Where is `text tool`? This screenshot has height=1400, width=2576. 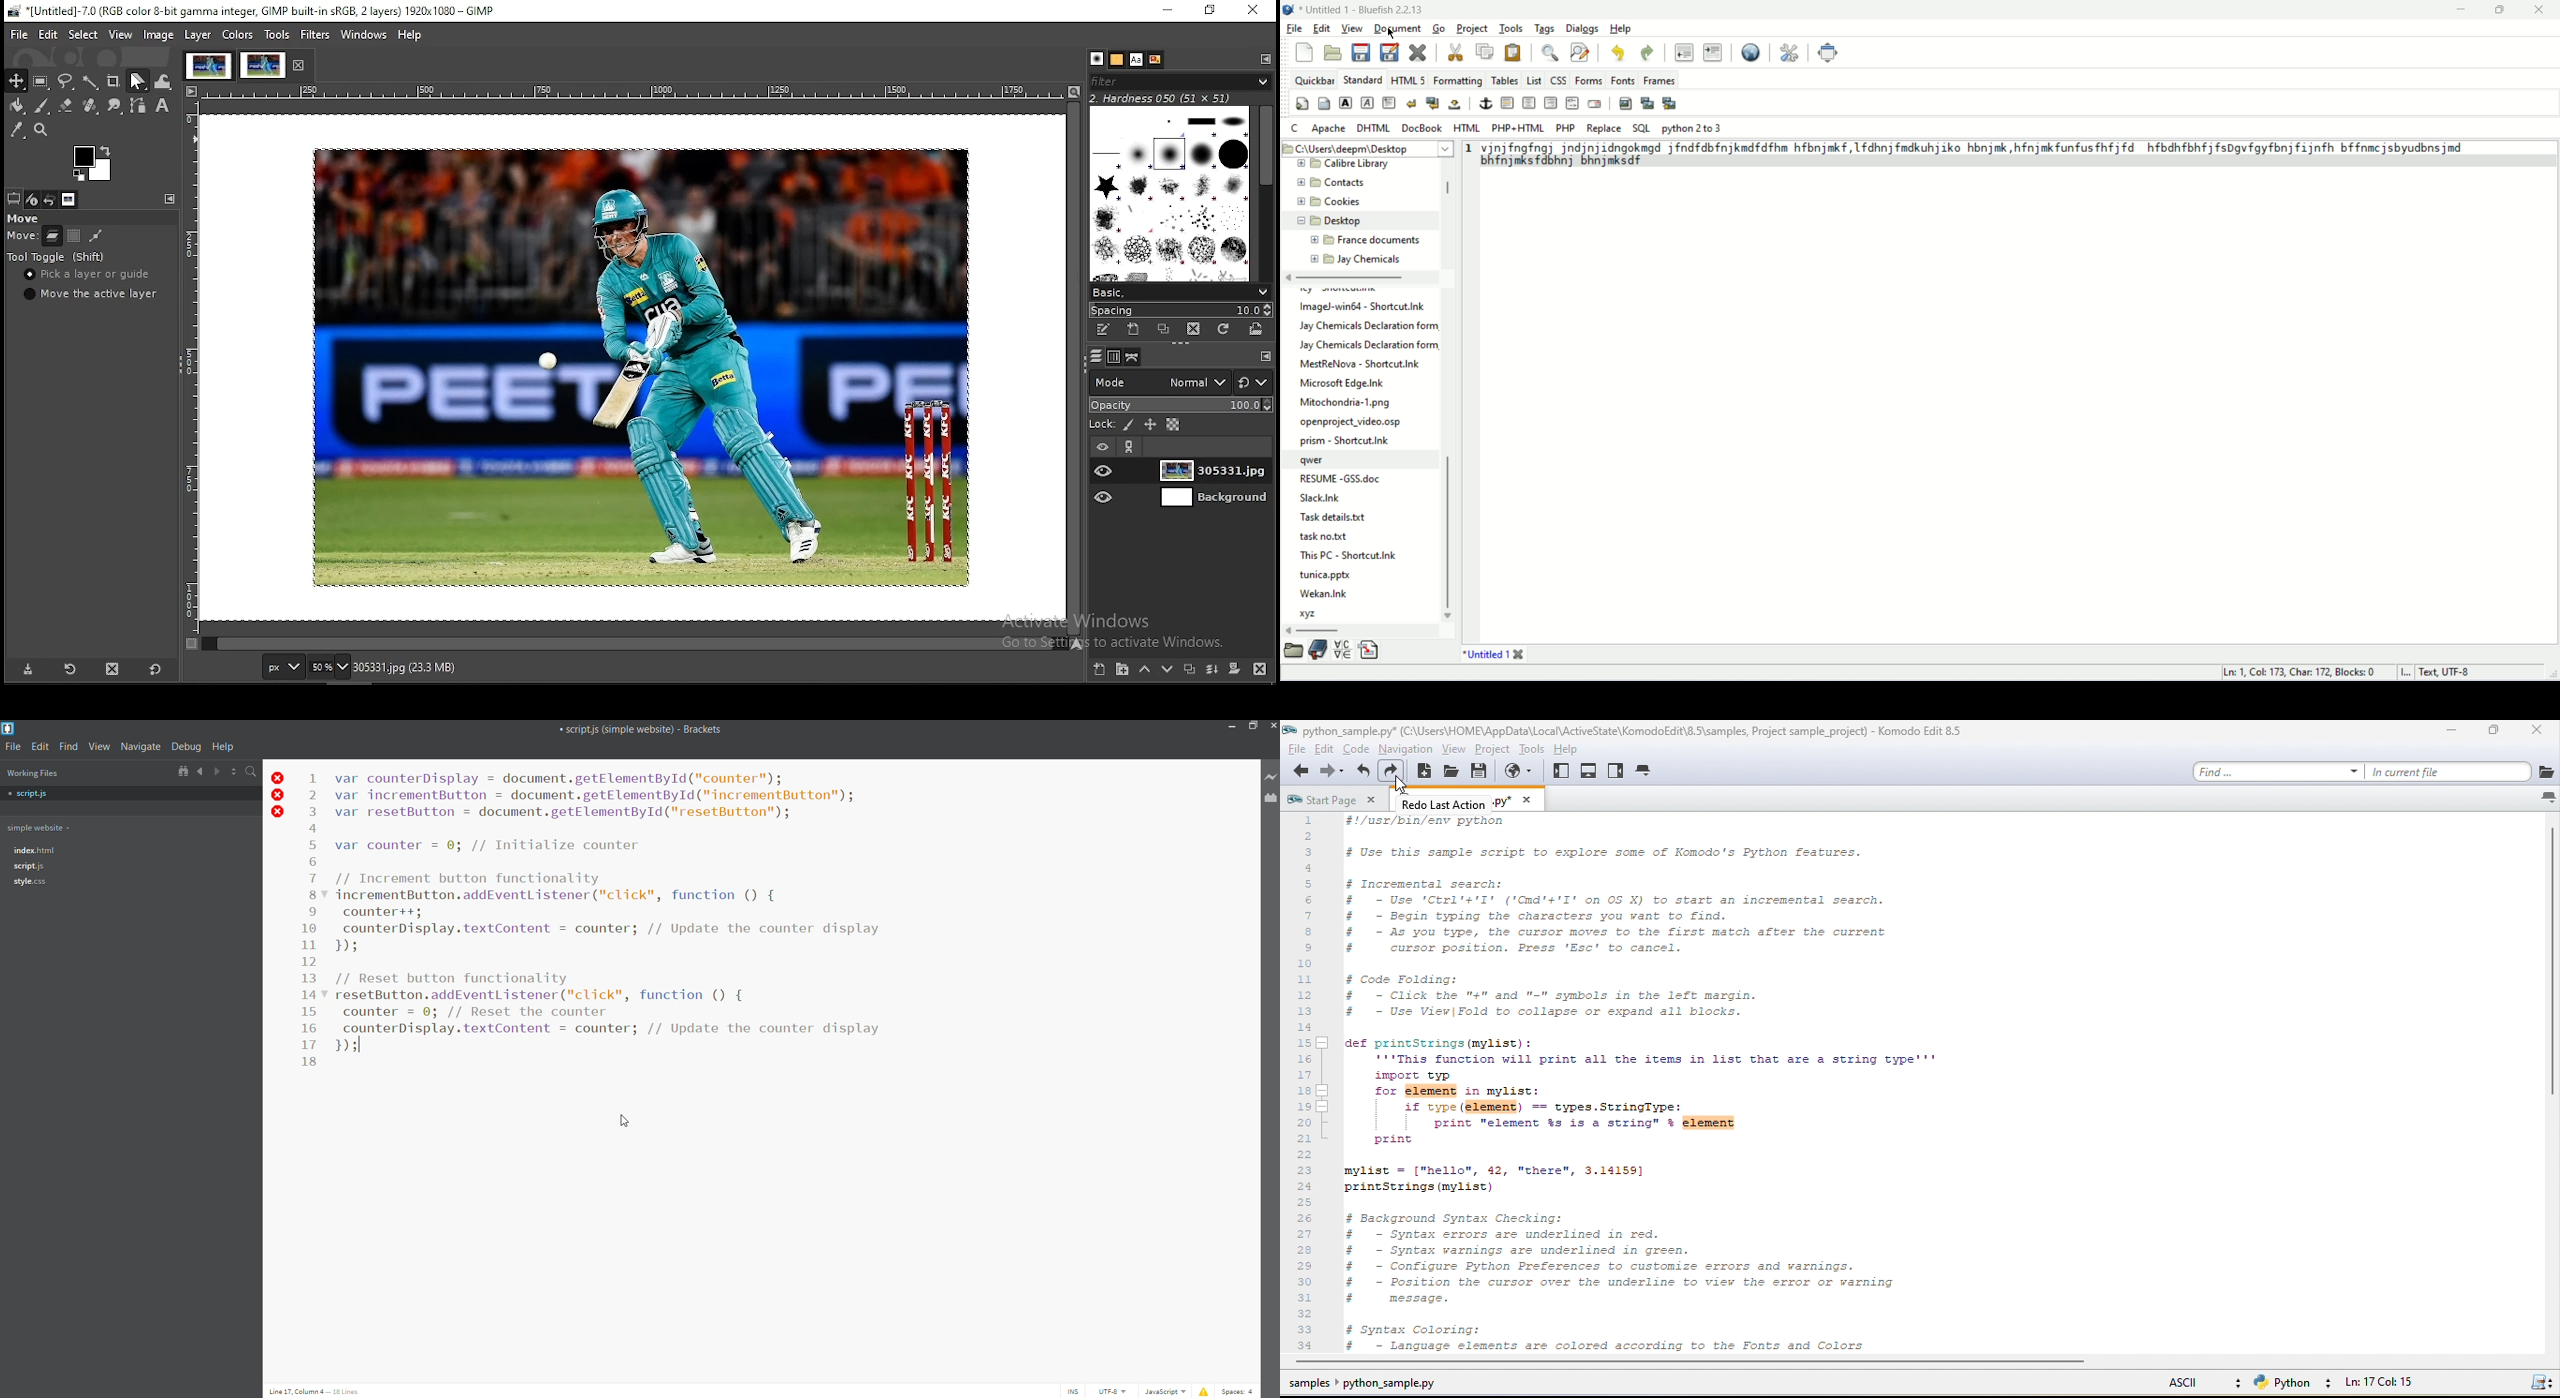 text tool is located at coordinates (164, 106).